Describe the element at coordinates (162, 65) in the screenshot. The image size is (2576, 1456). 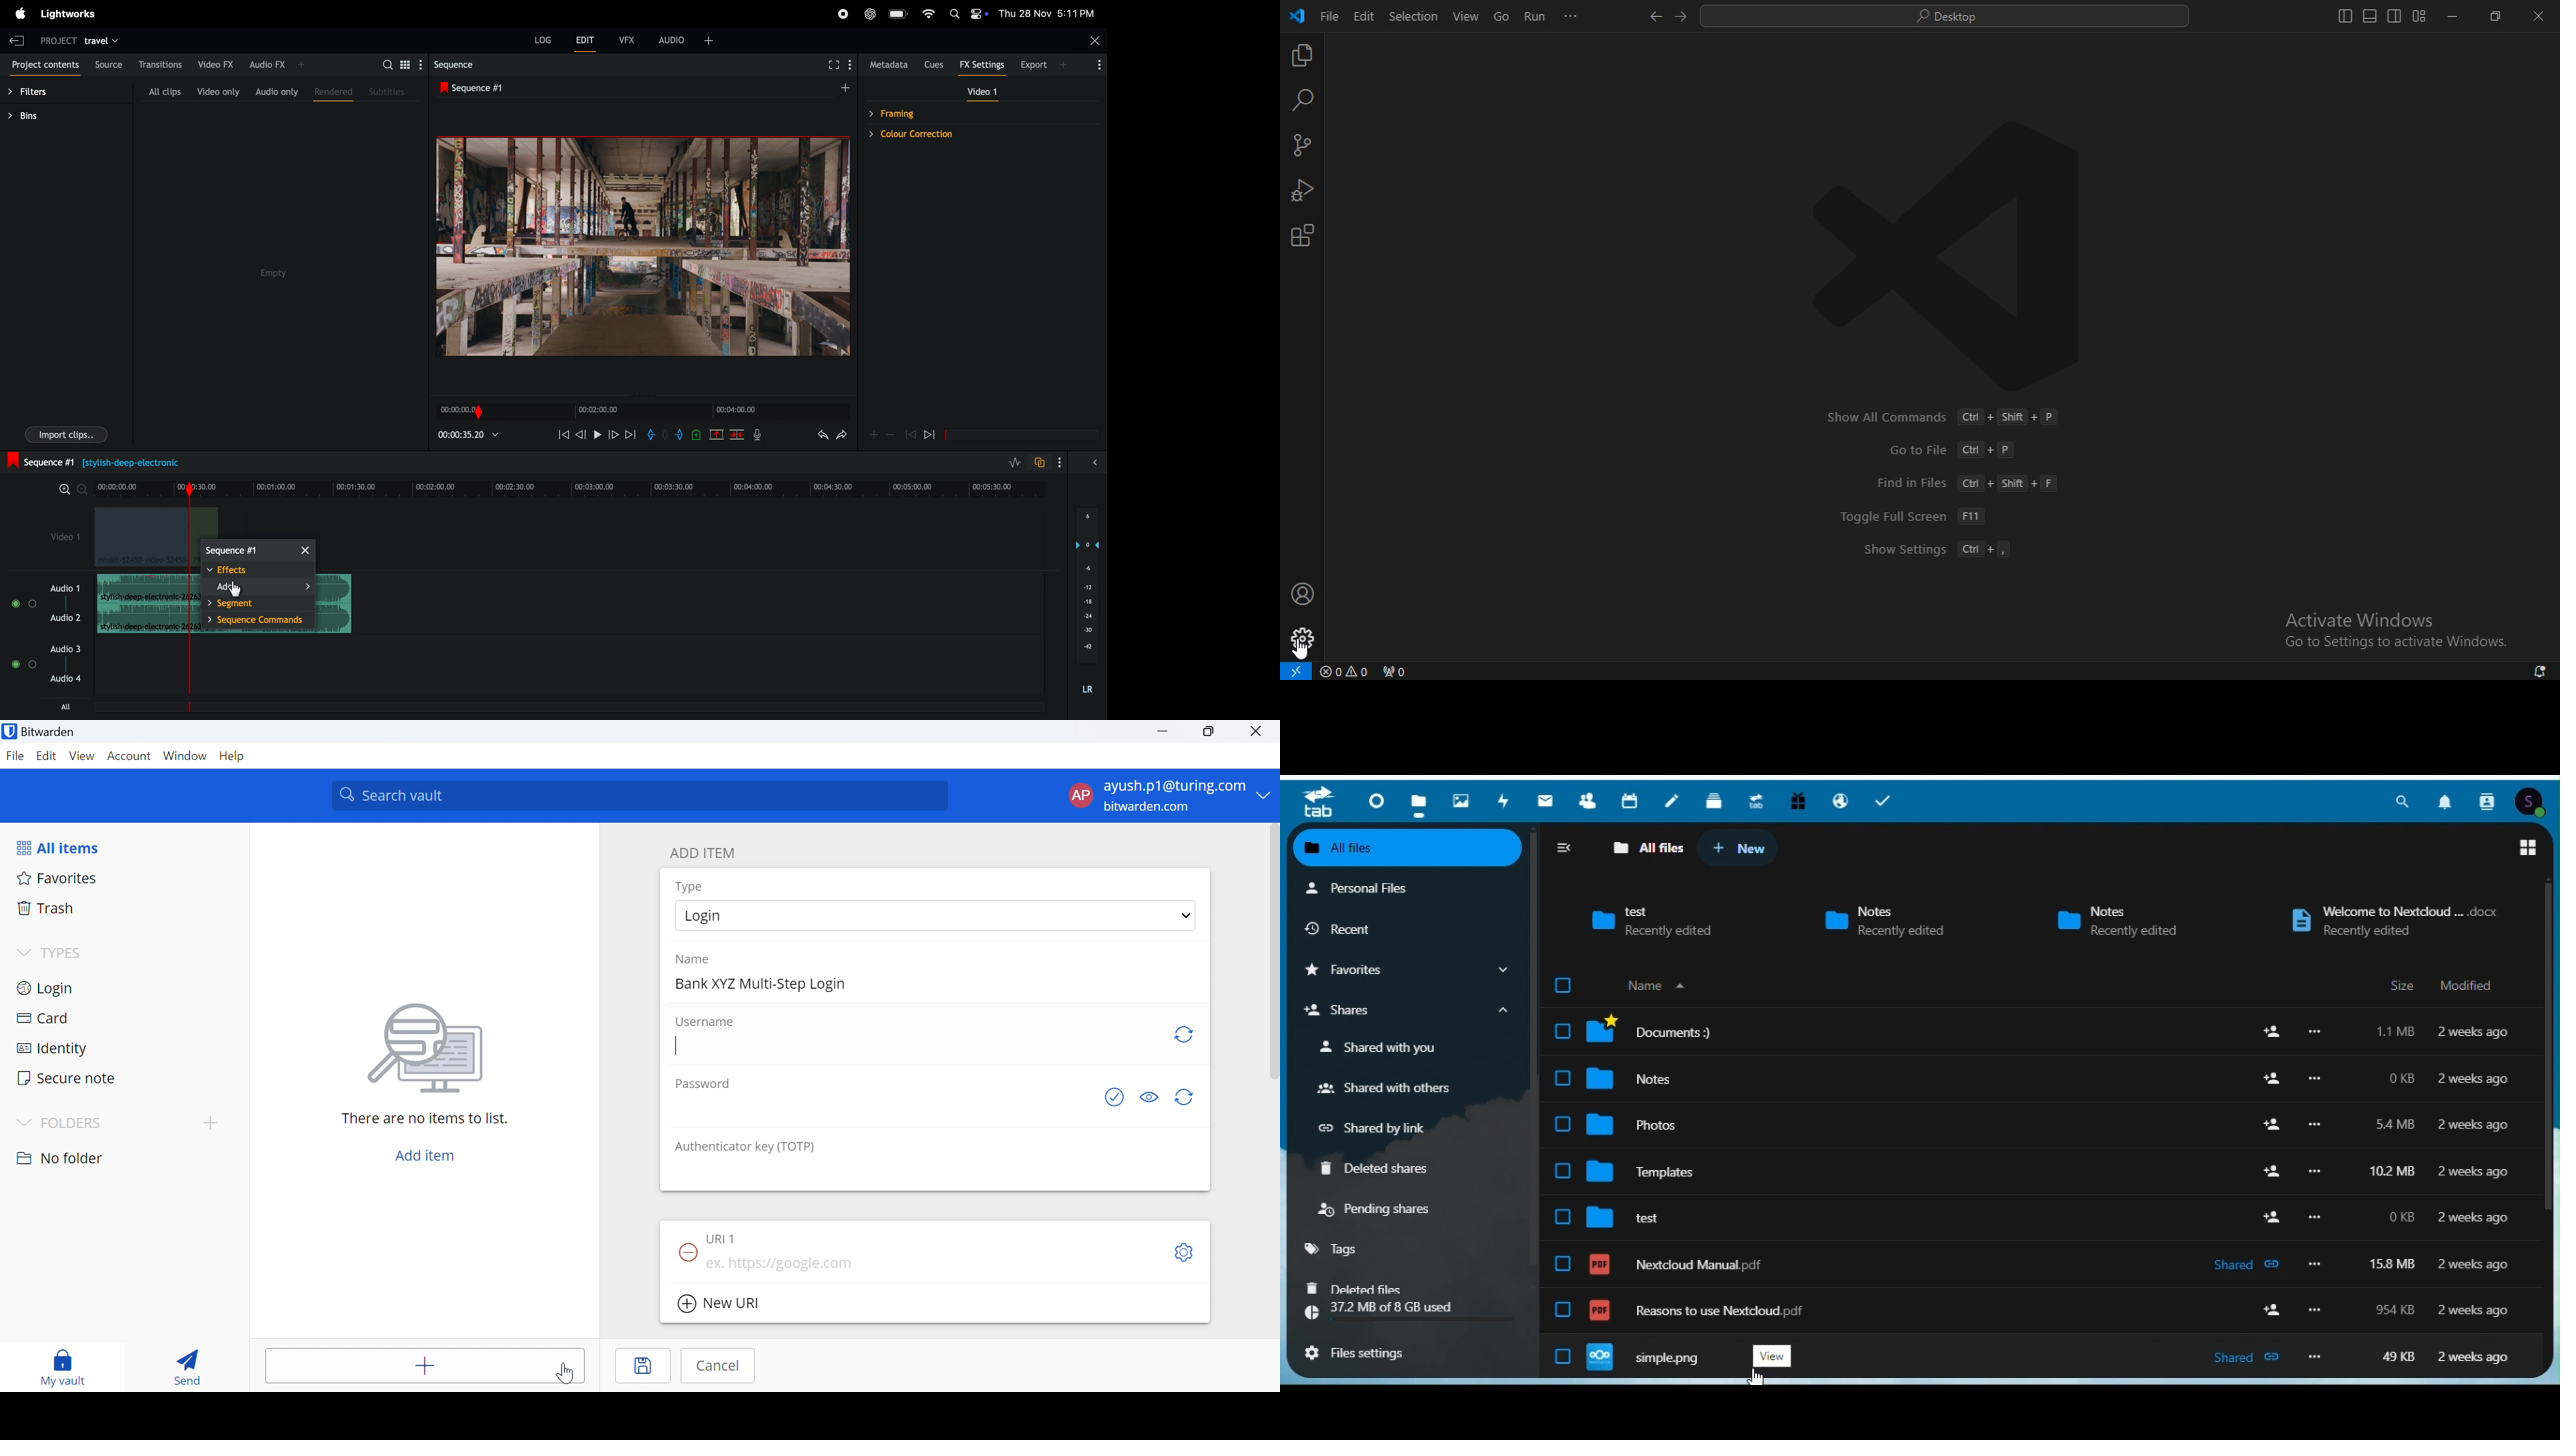
I see `transitions` at that location.